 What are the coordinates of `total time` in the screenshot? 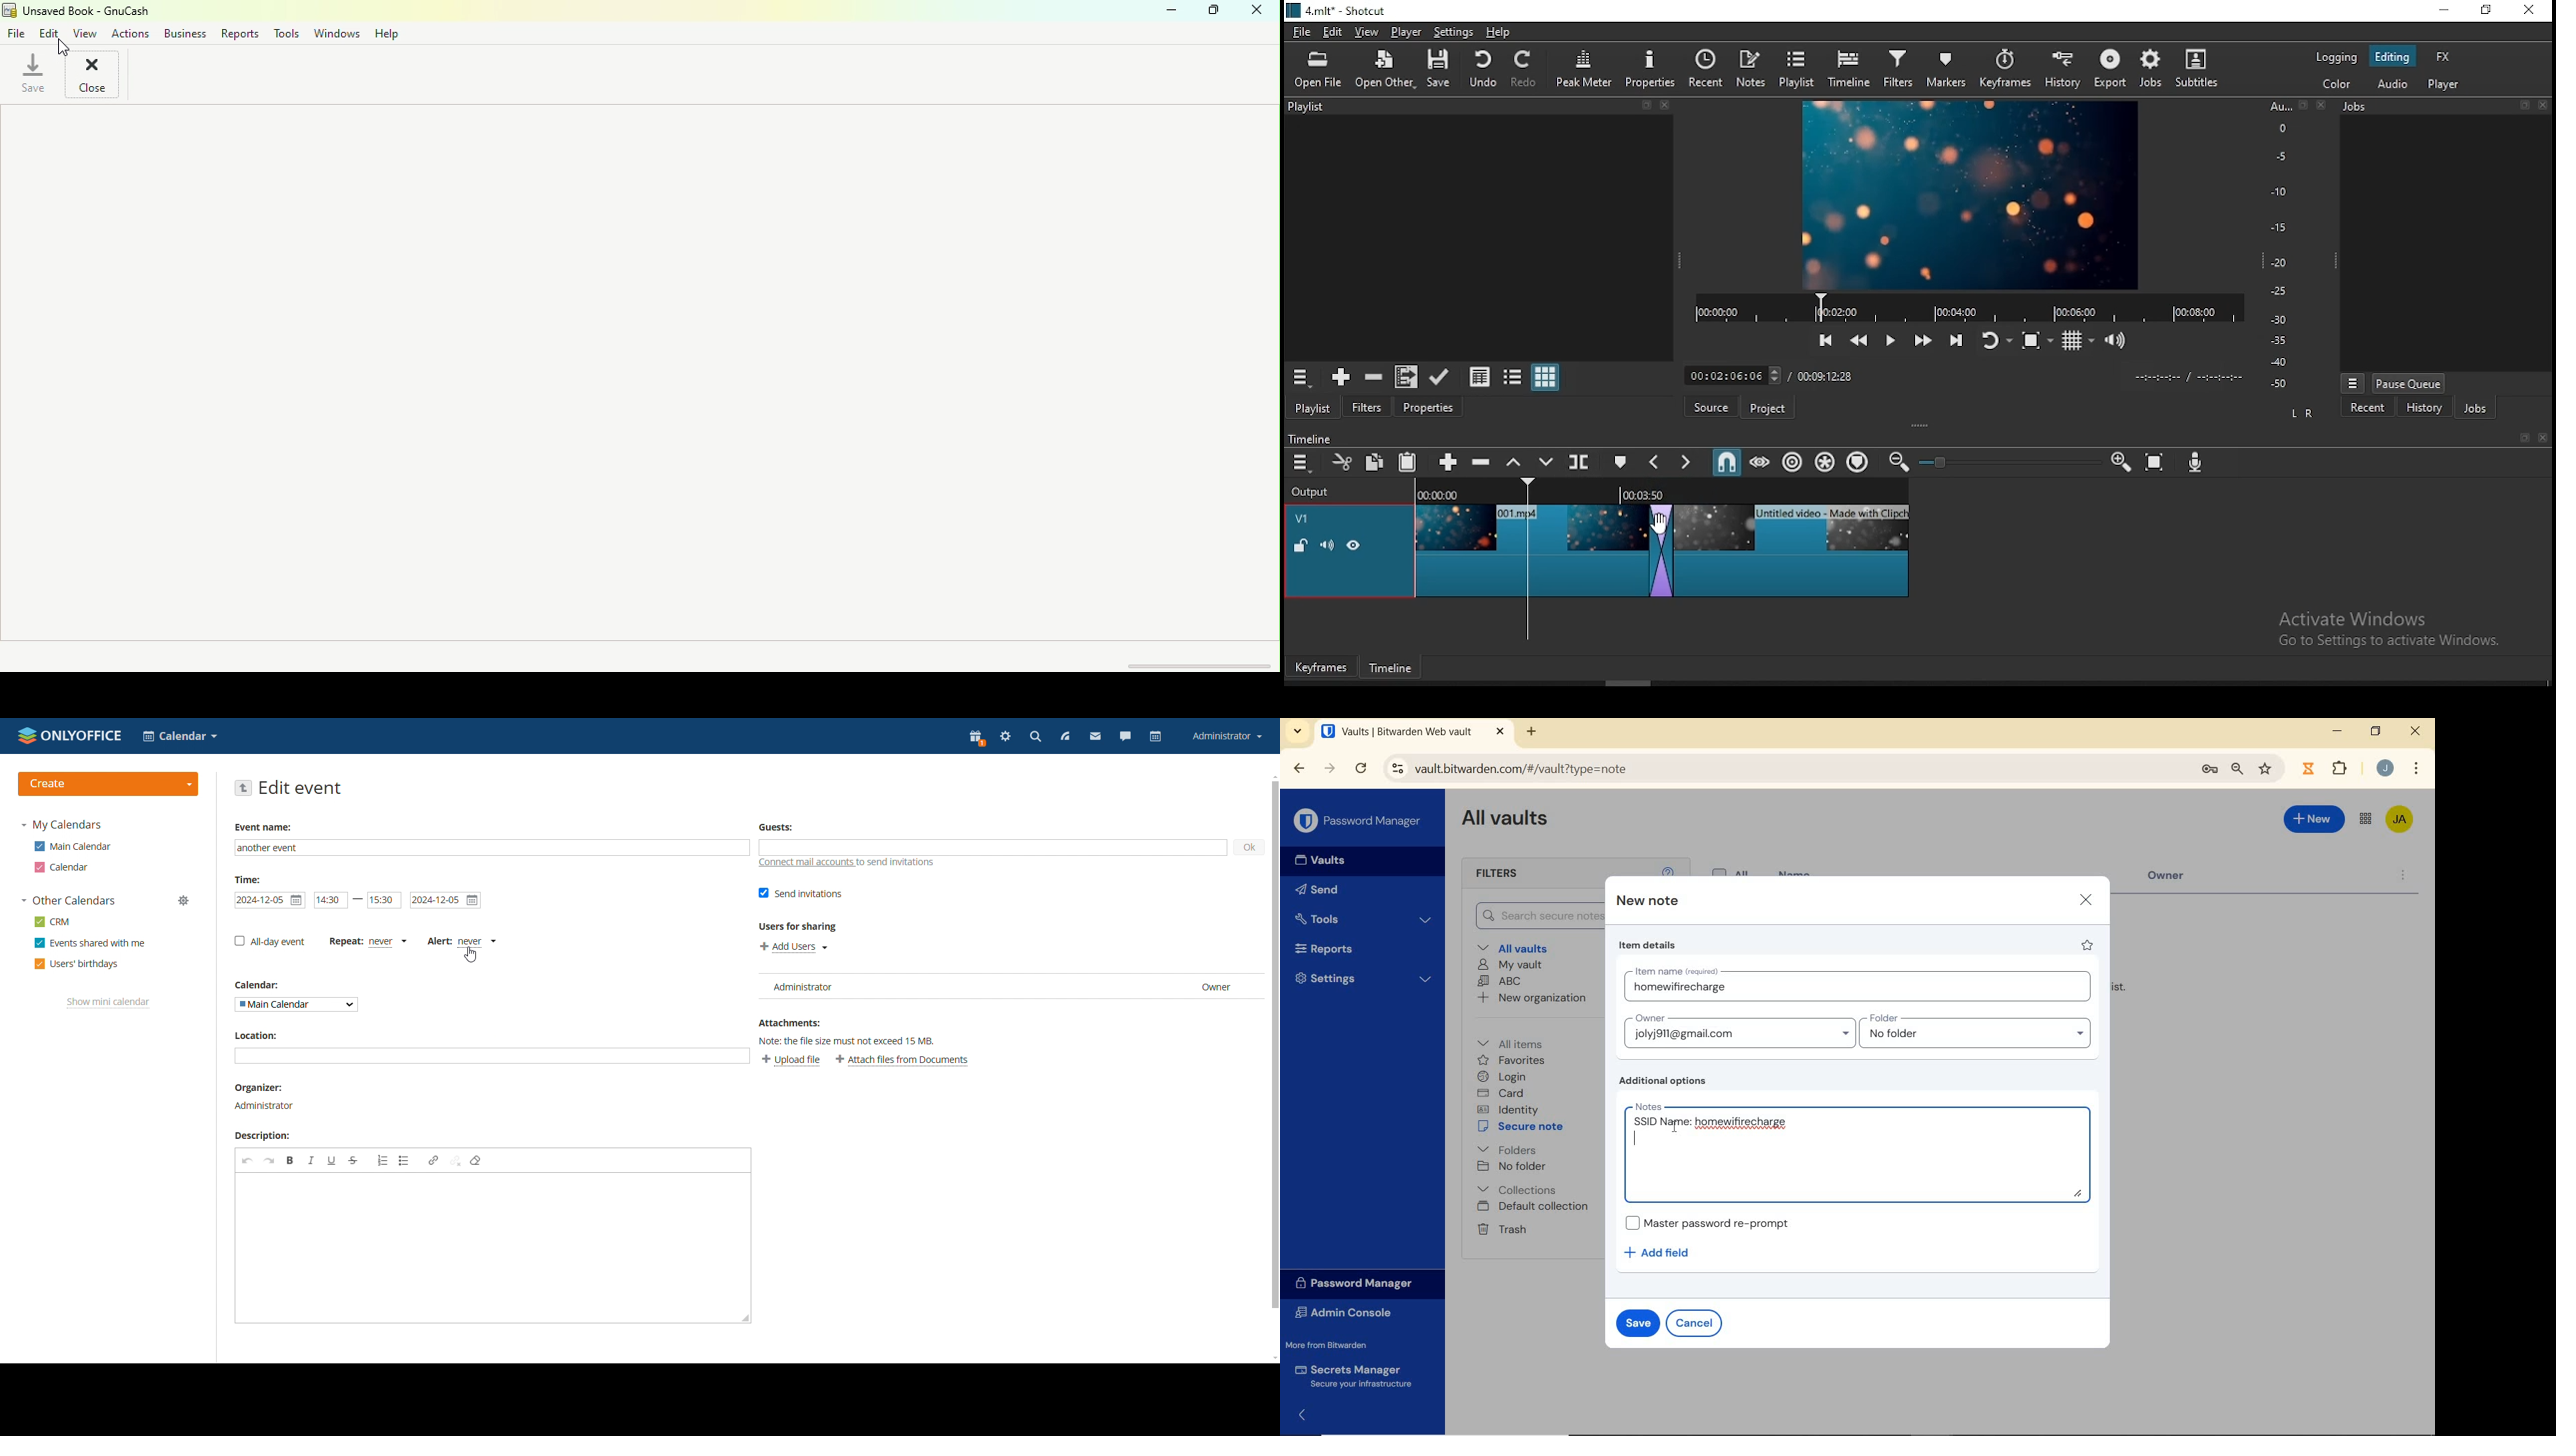 It's located at (1827, 377).